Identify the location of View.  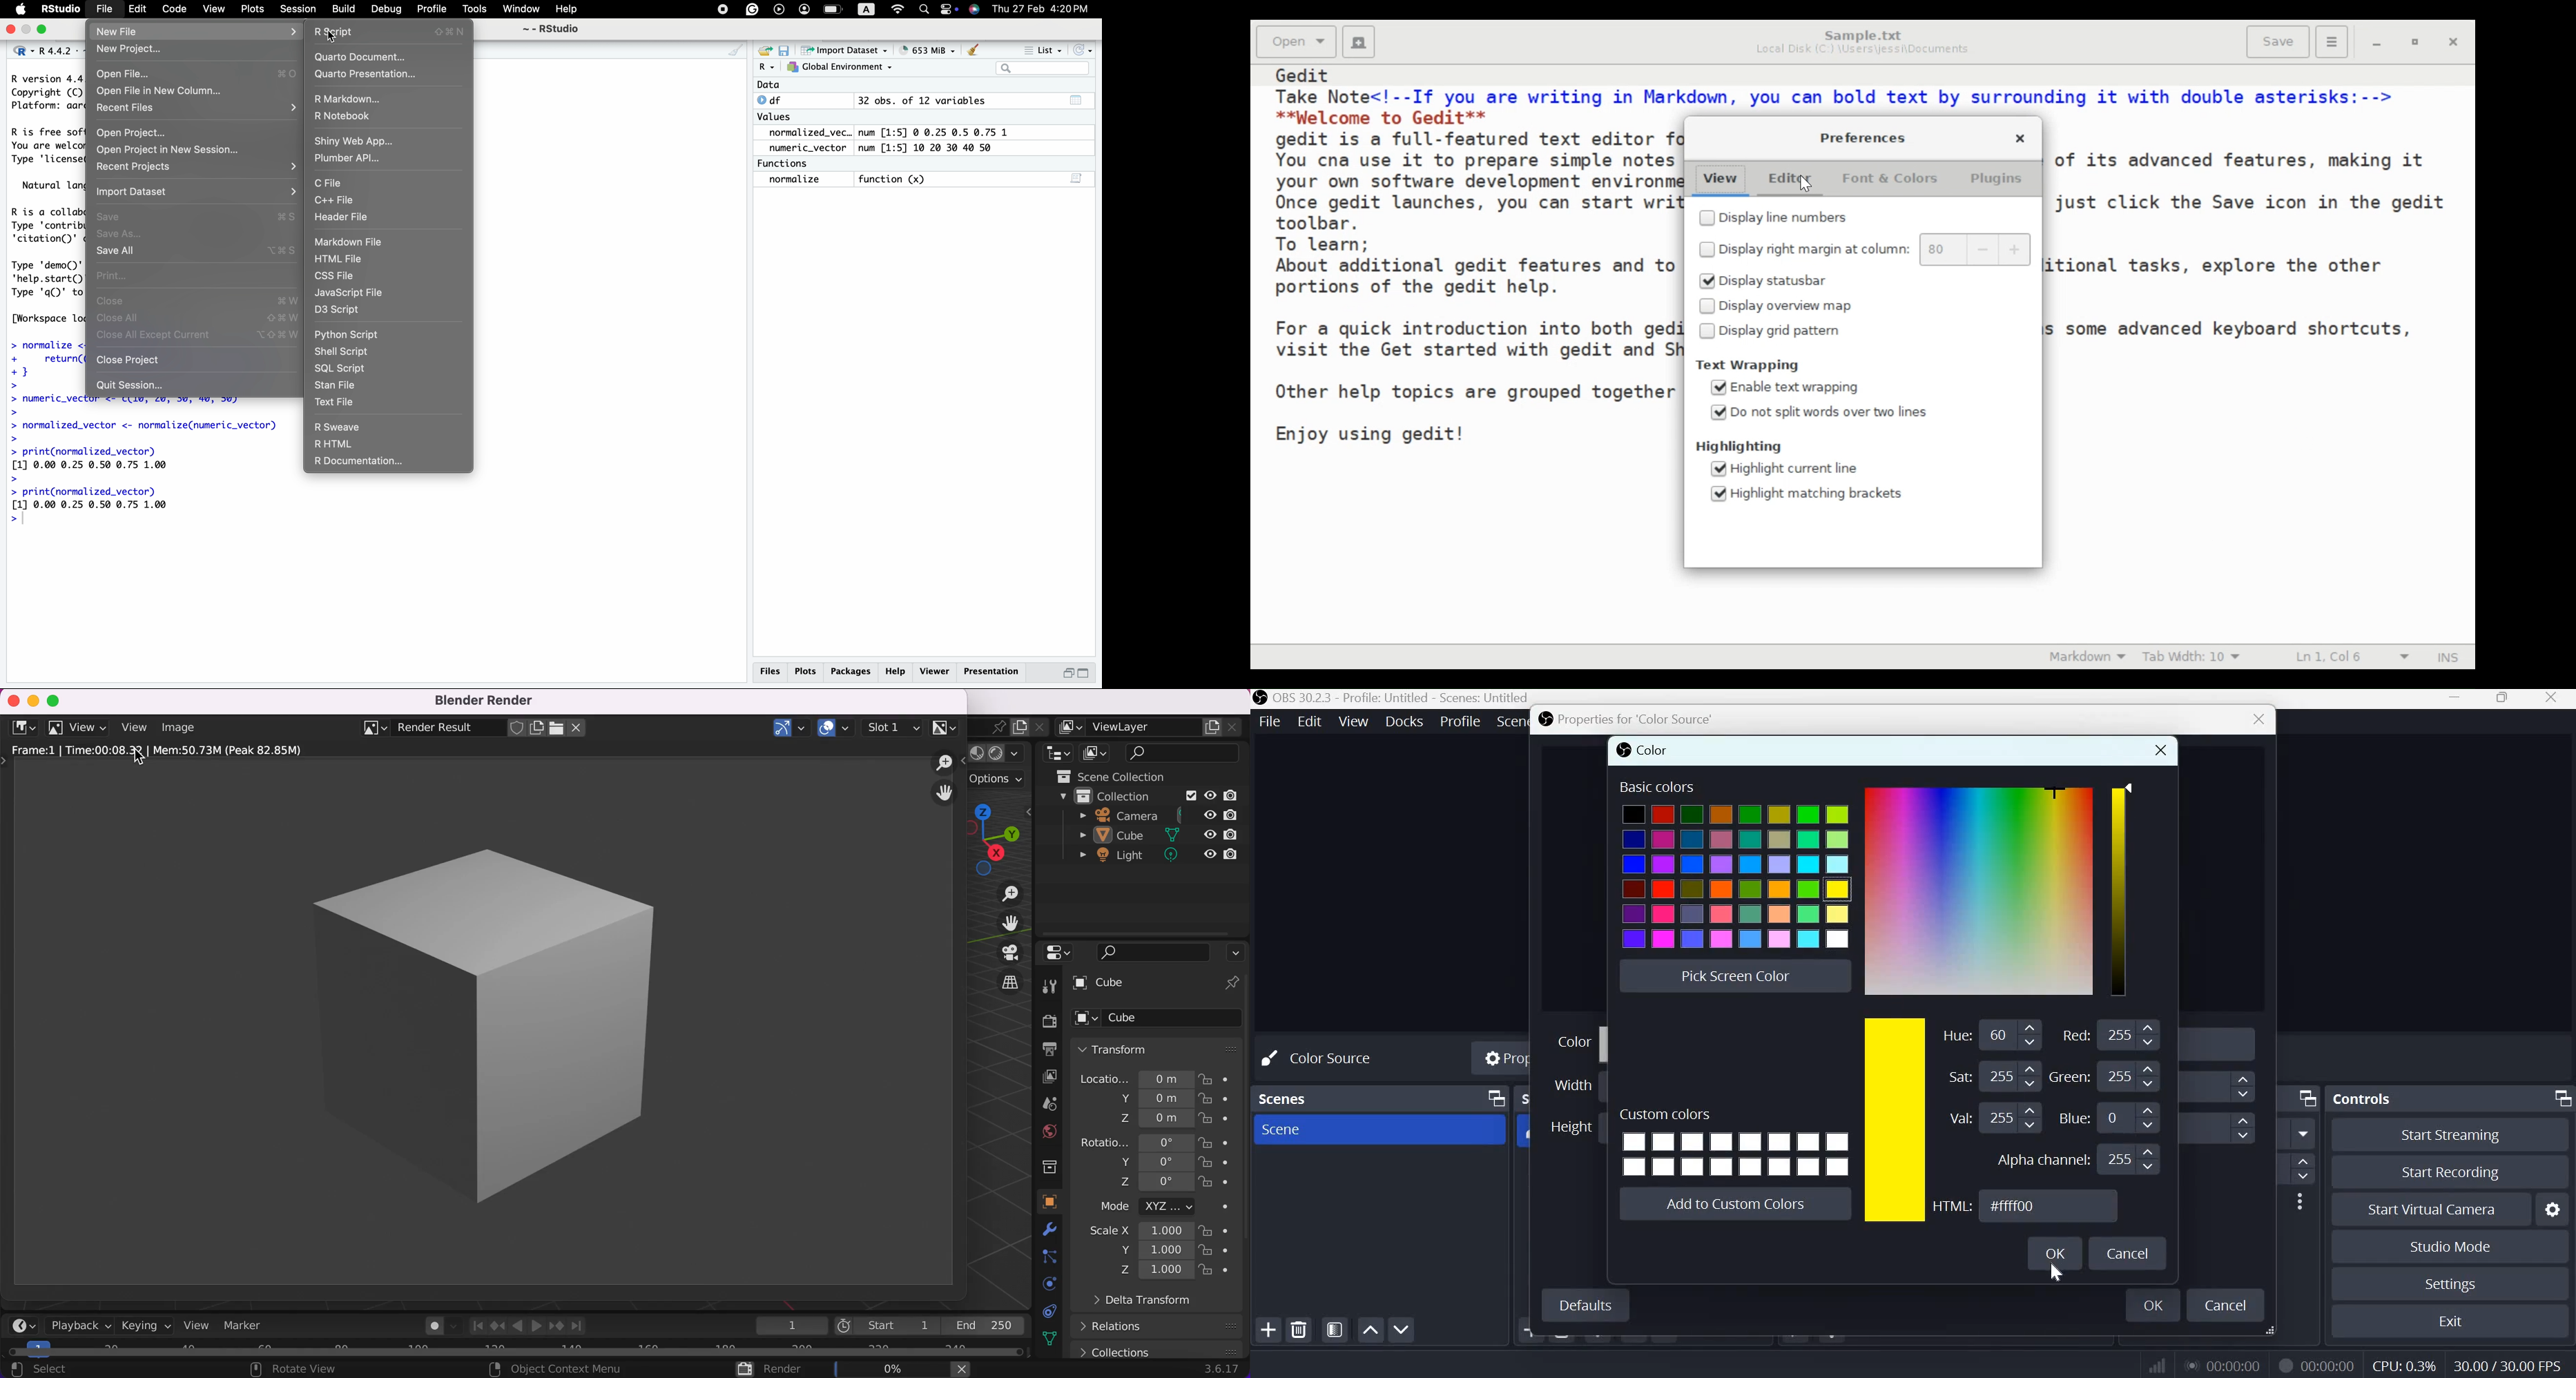
(213, 9).